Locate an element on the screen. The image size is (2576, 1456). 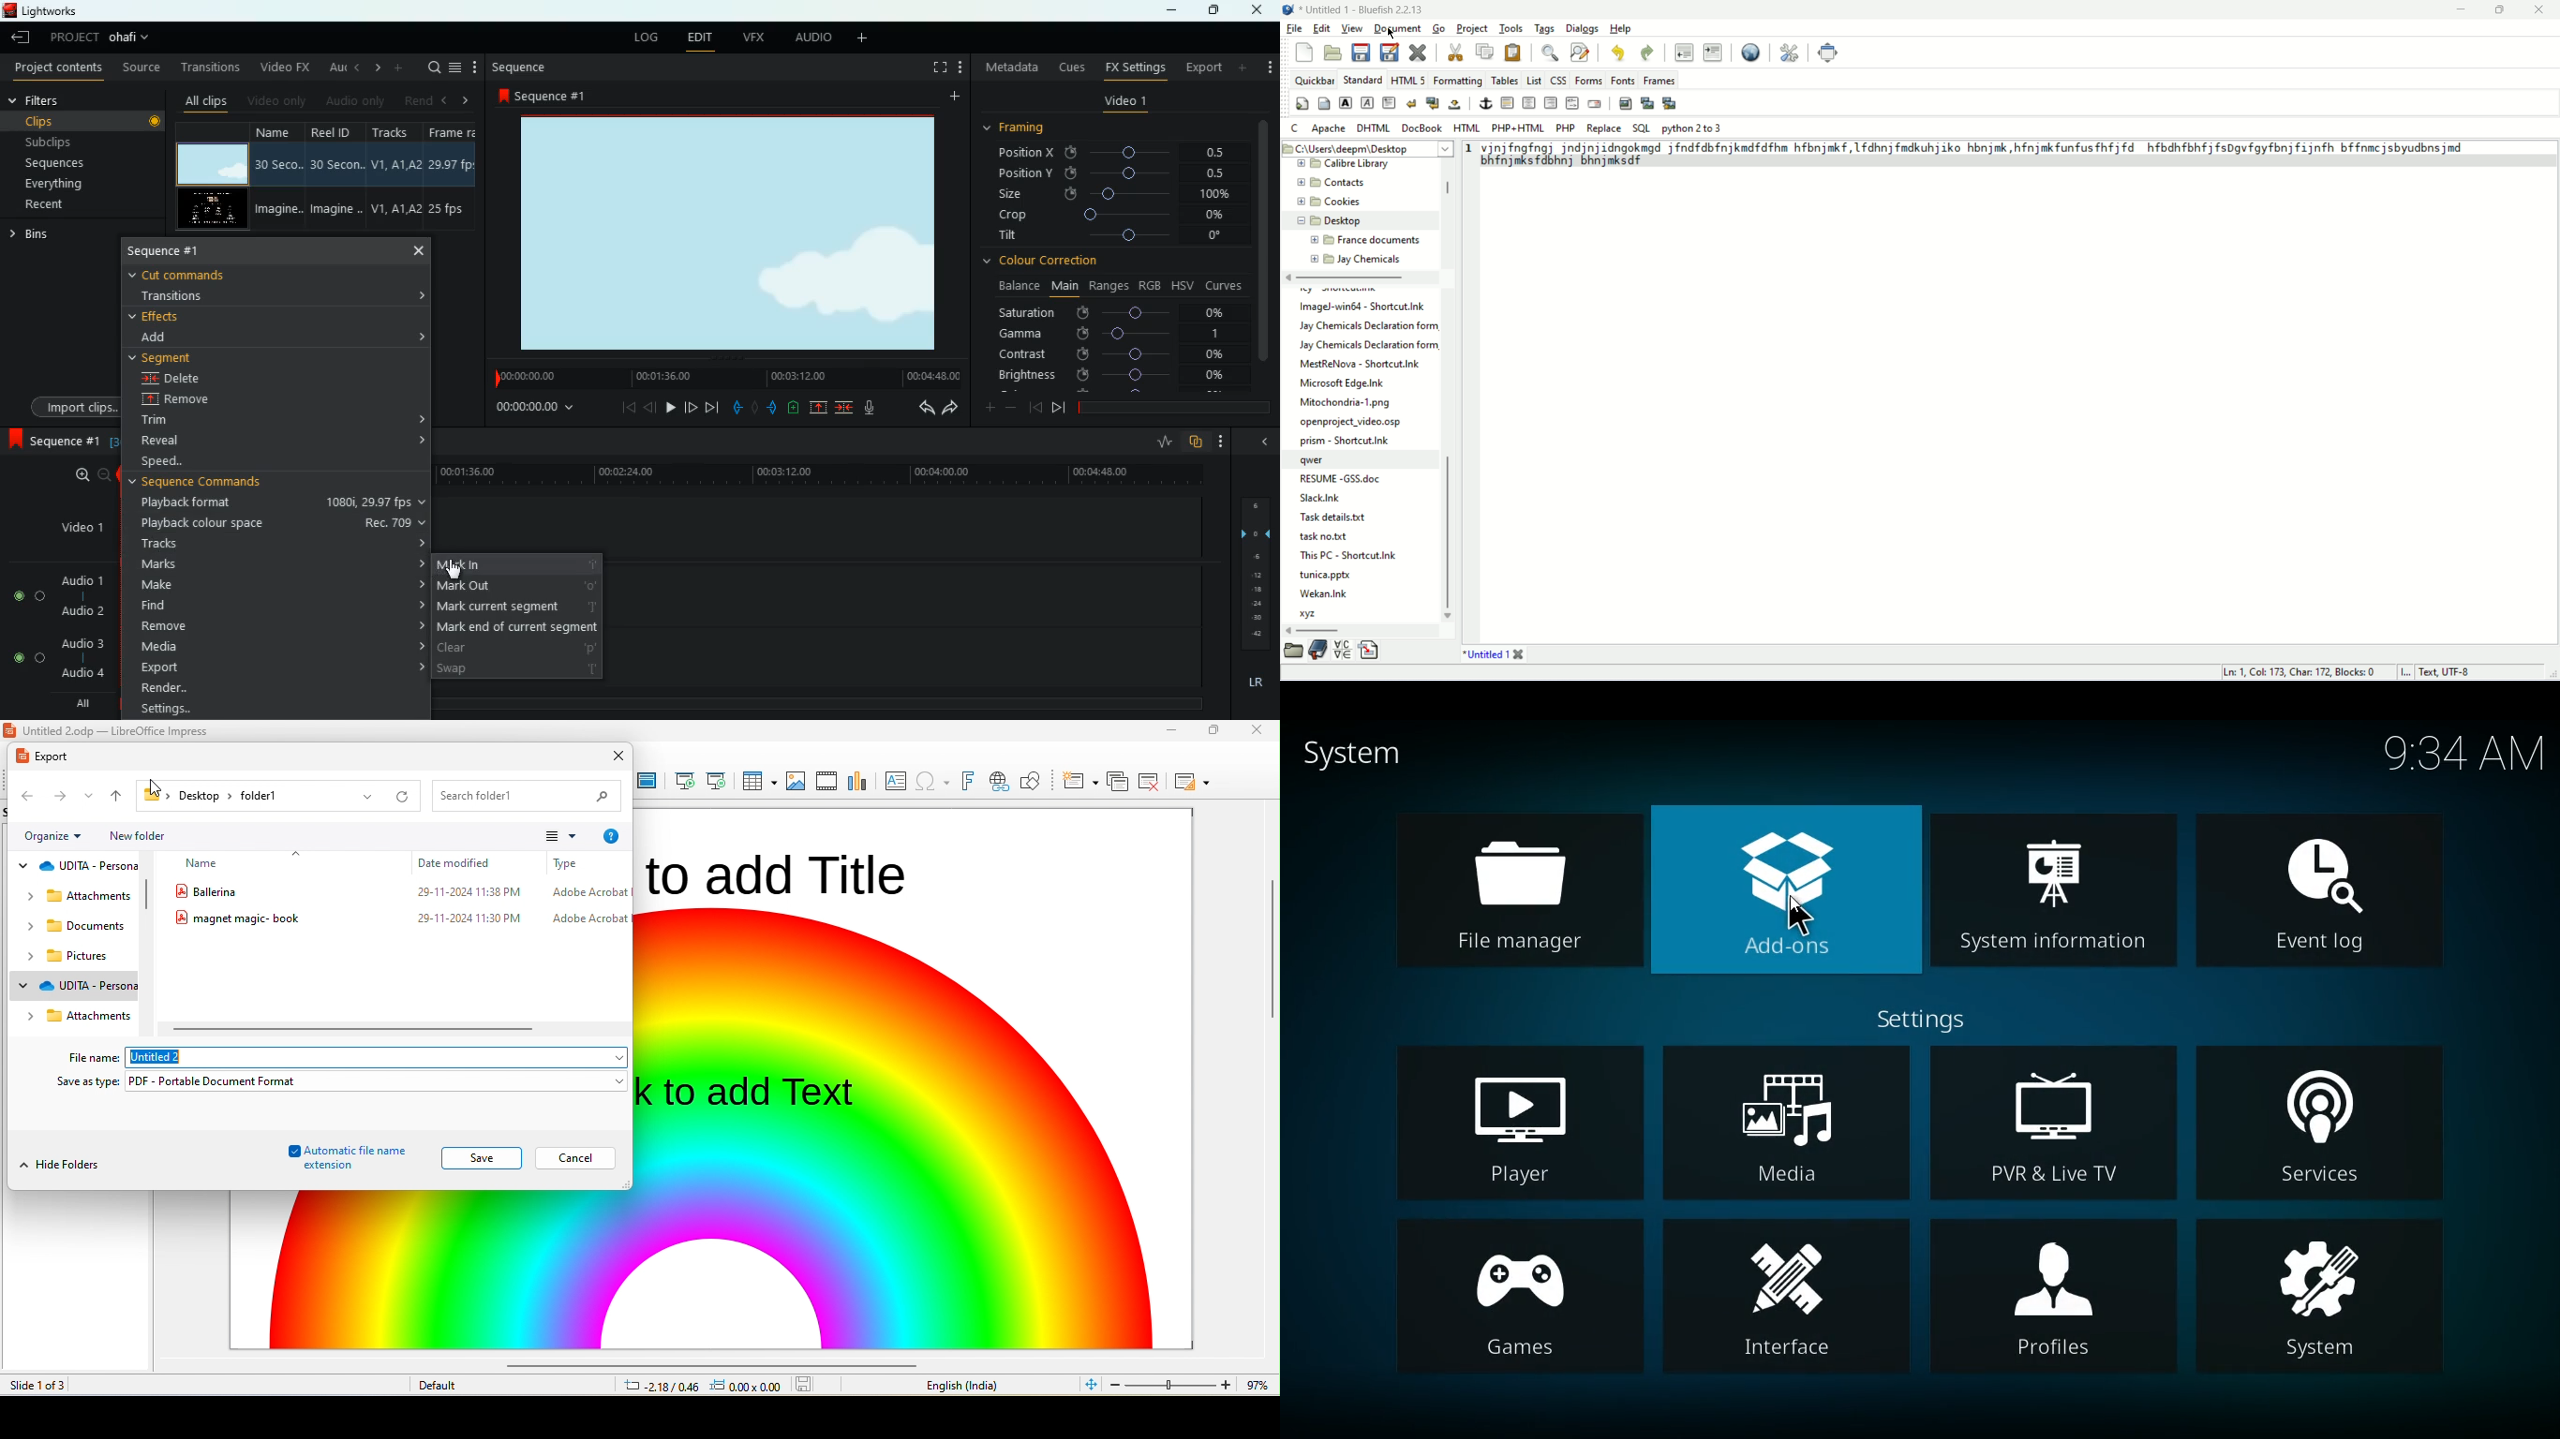
copy is located at coordinates (1485, 51).